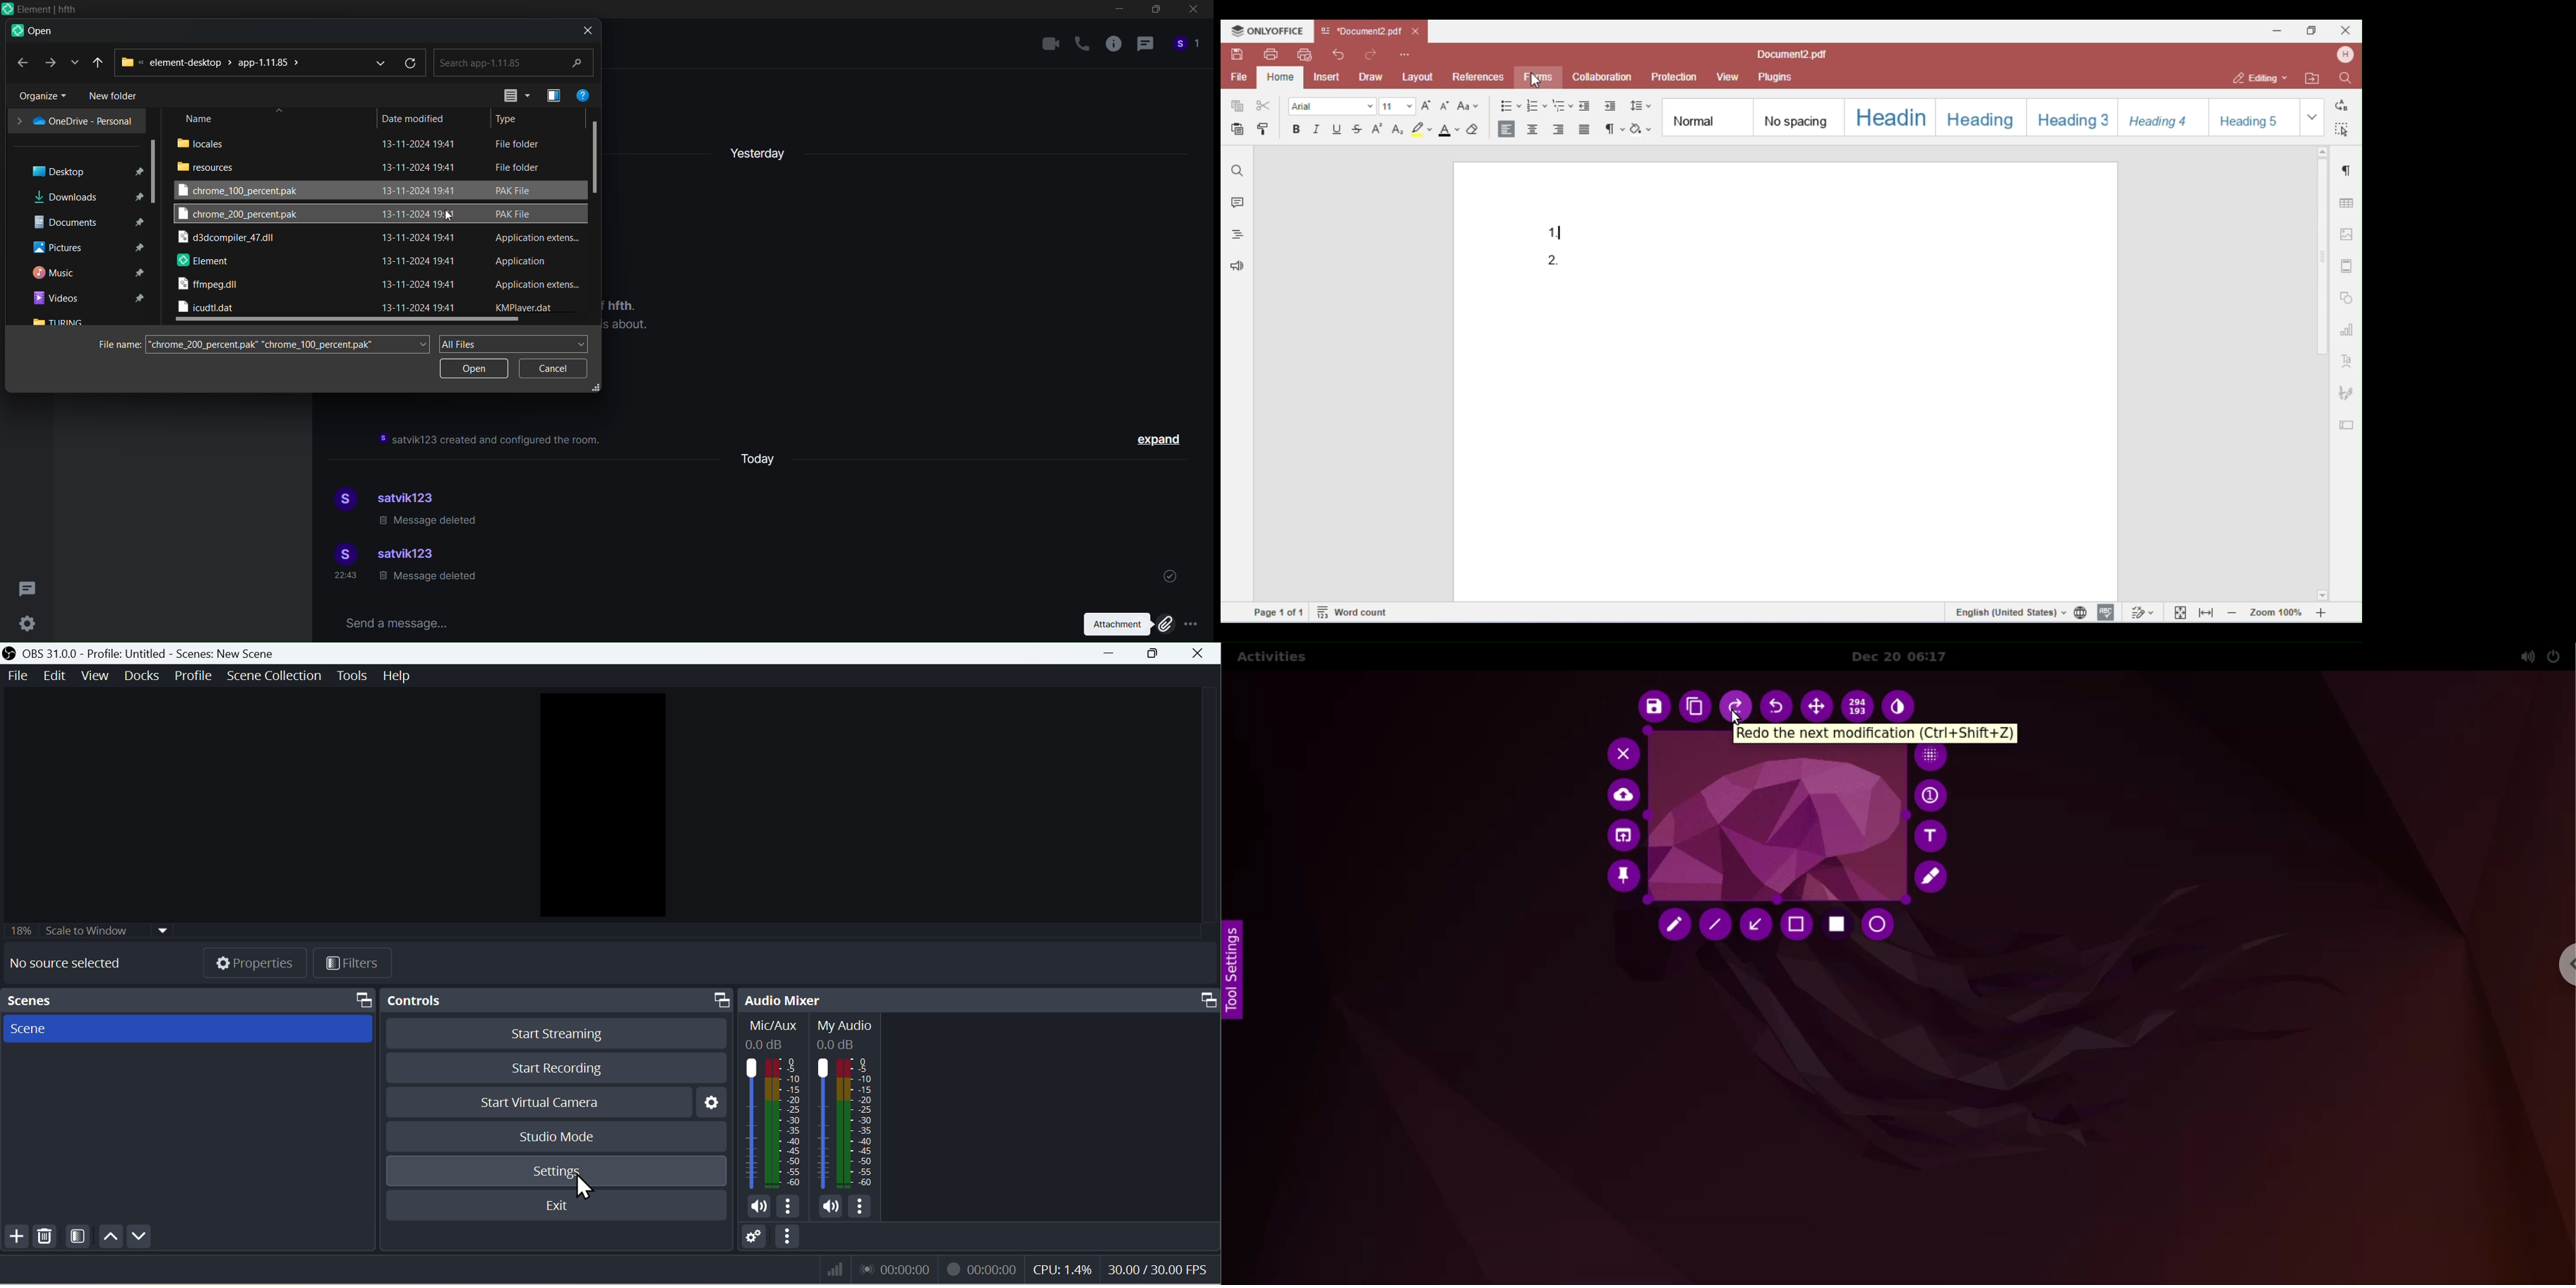 This screenshot has width=2576, height=1288. Describe the element at coordinates (1062, 1268) in the screenshot. I see `CPU: 1.4%` at that location.